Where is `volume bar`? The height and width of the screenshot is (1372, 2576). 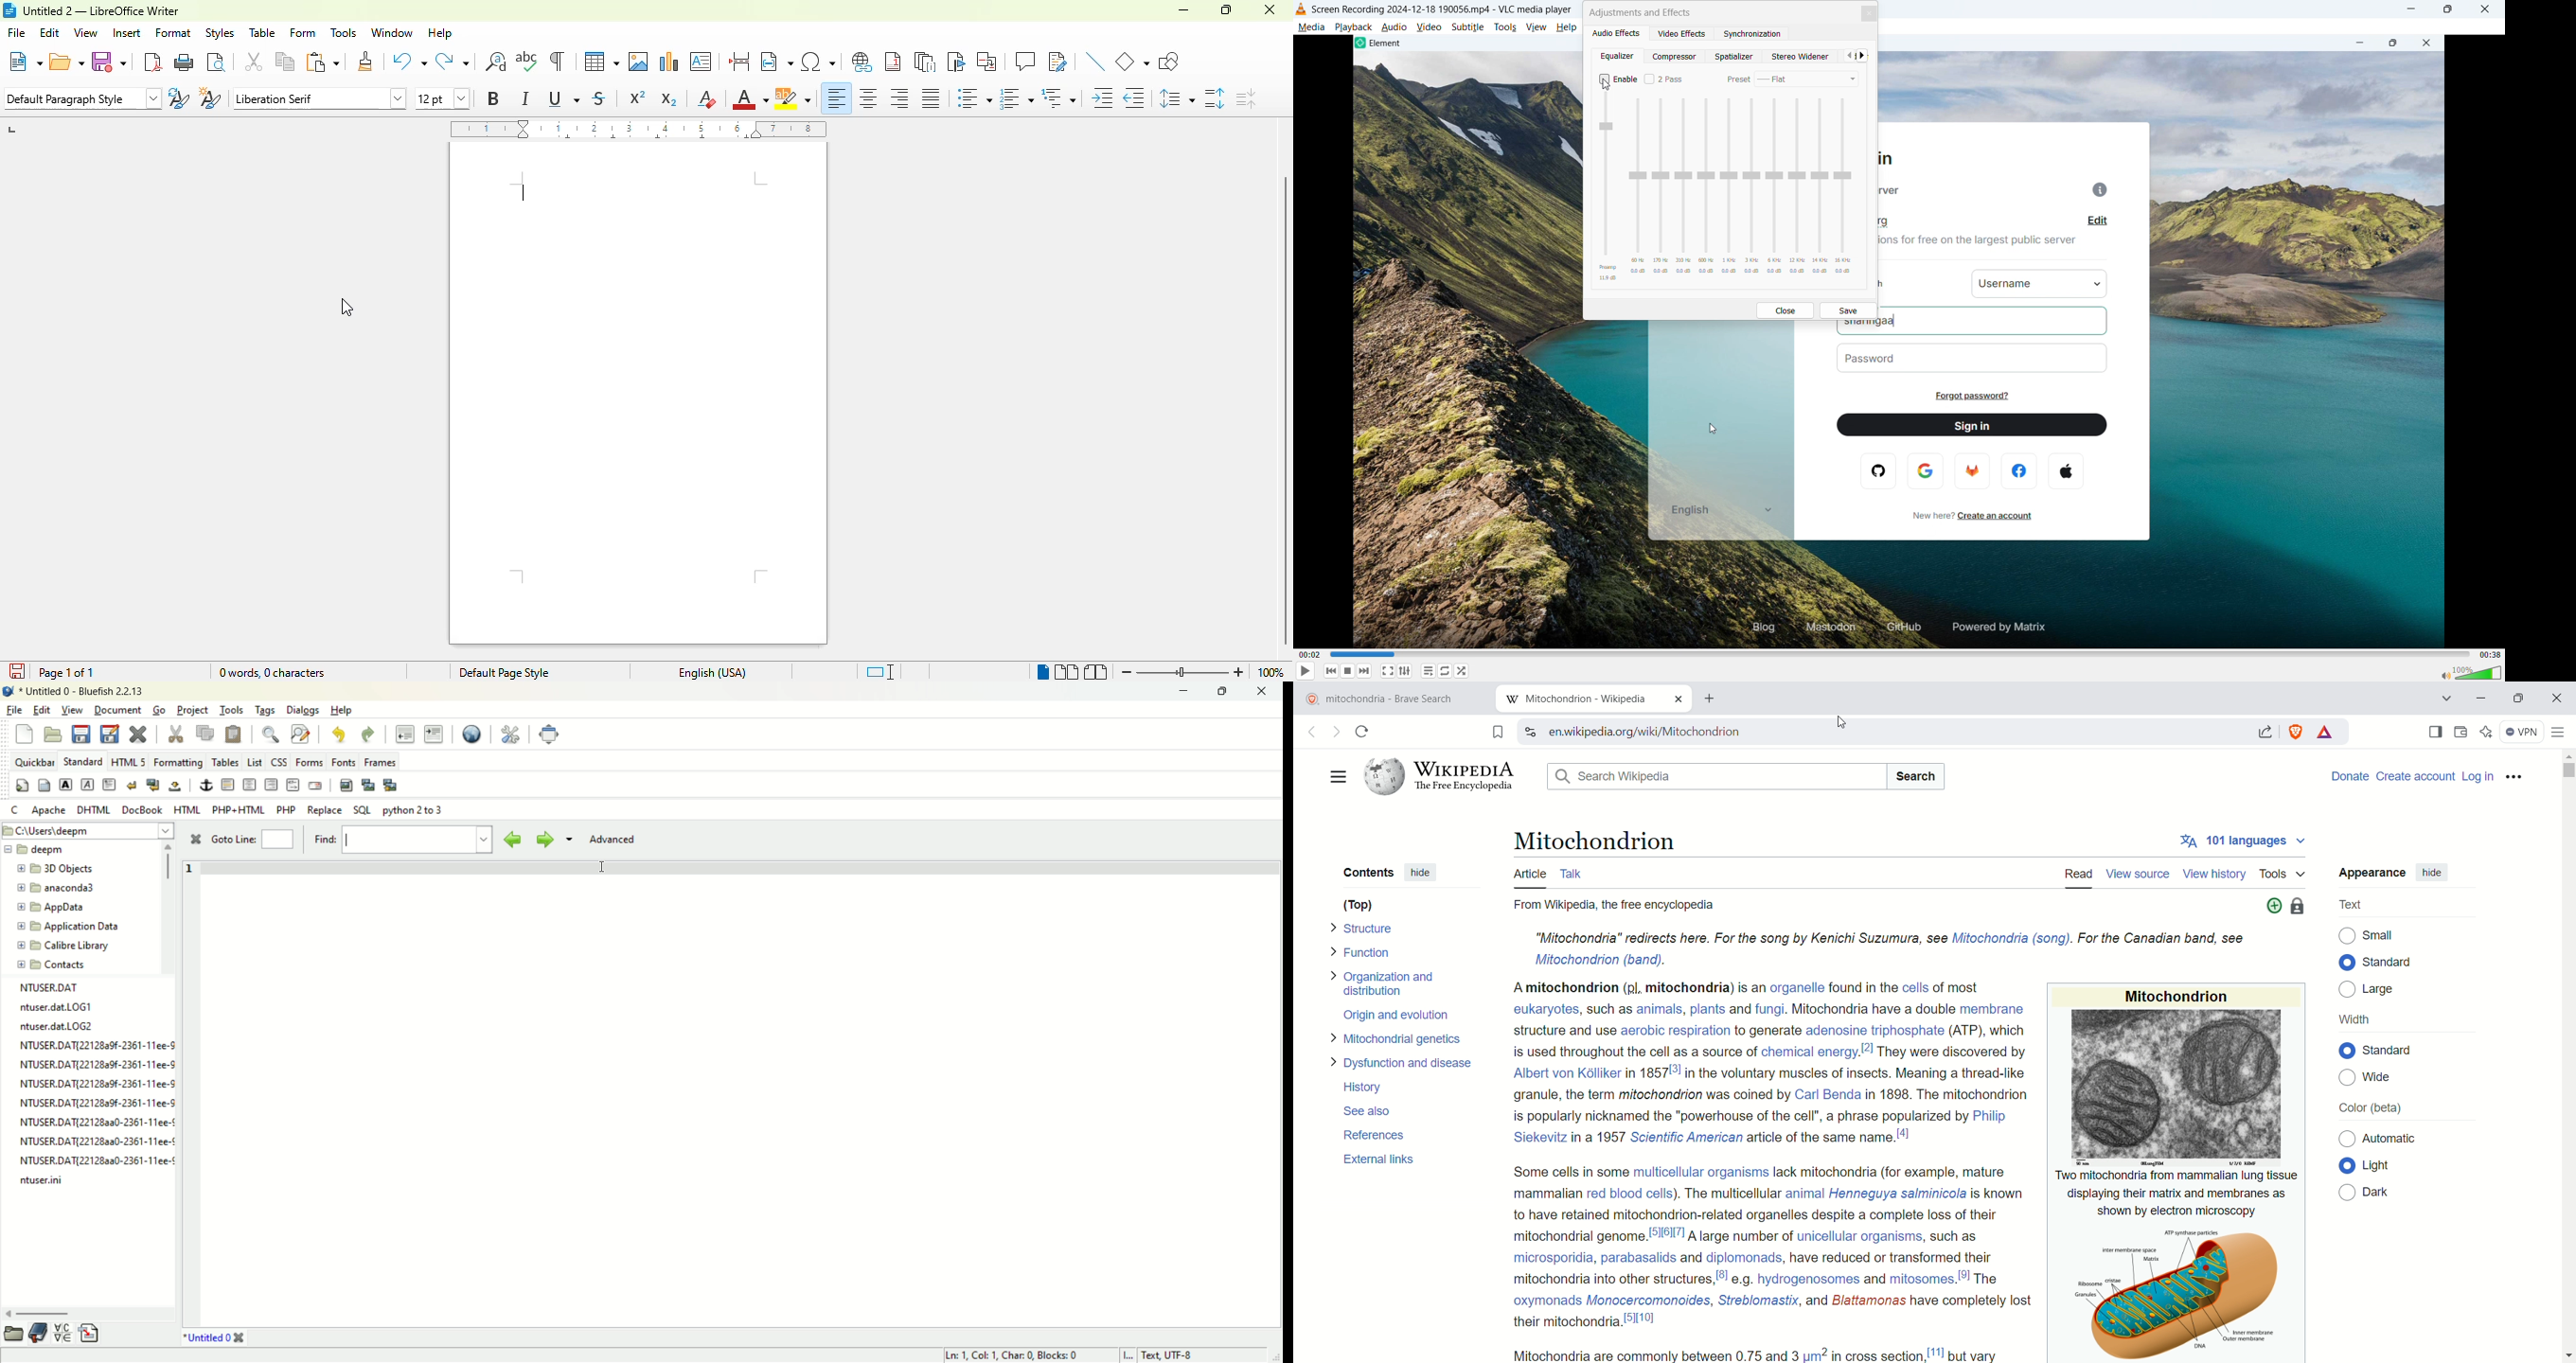
volume bar is located at coordinates (2468, 672).